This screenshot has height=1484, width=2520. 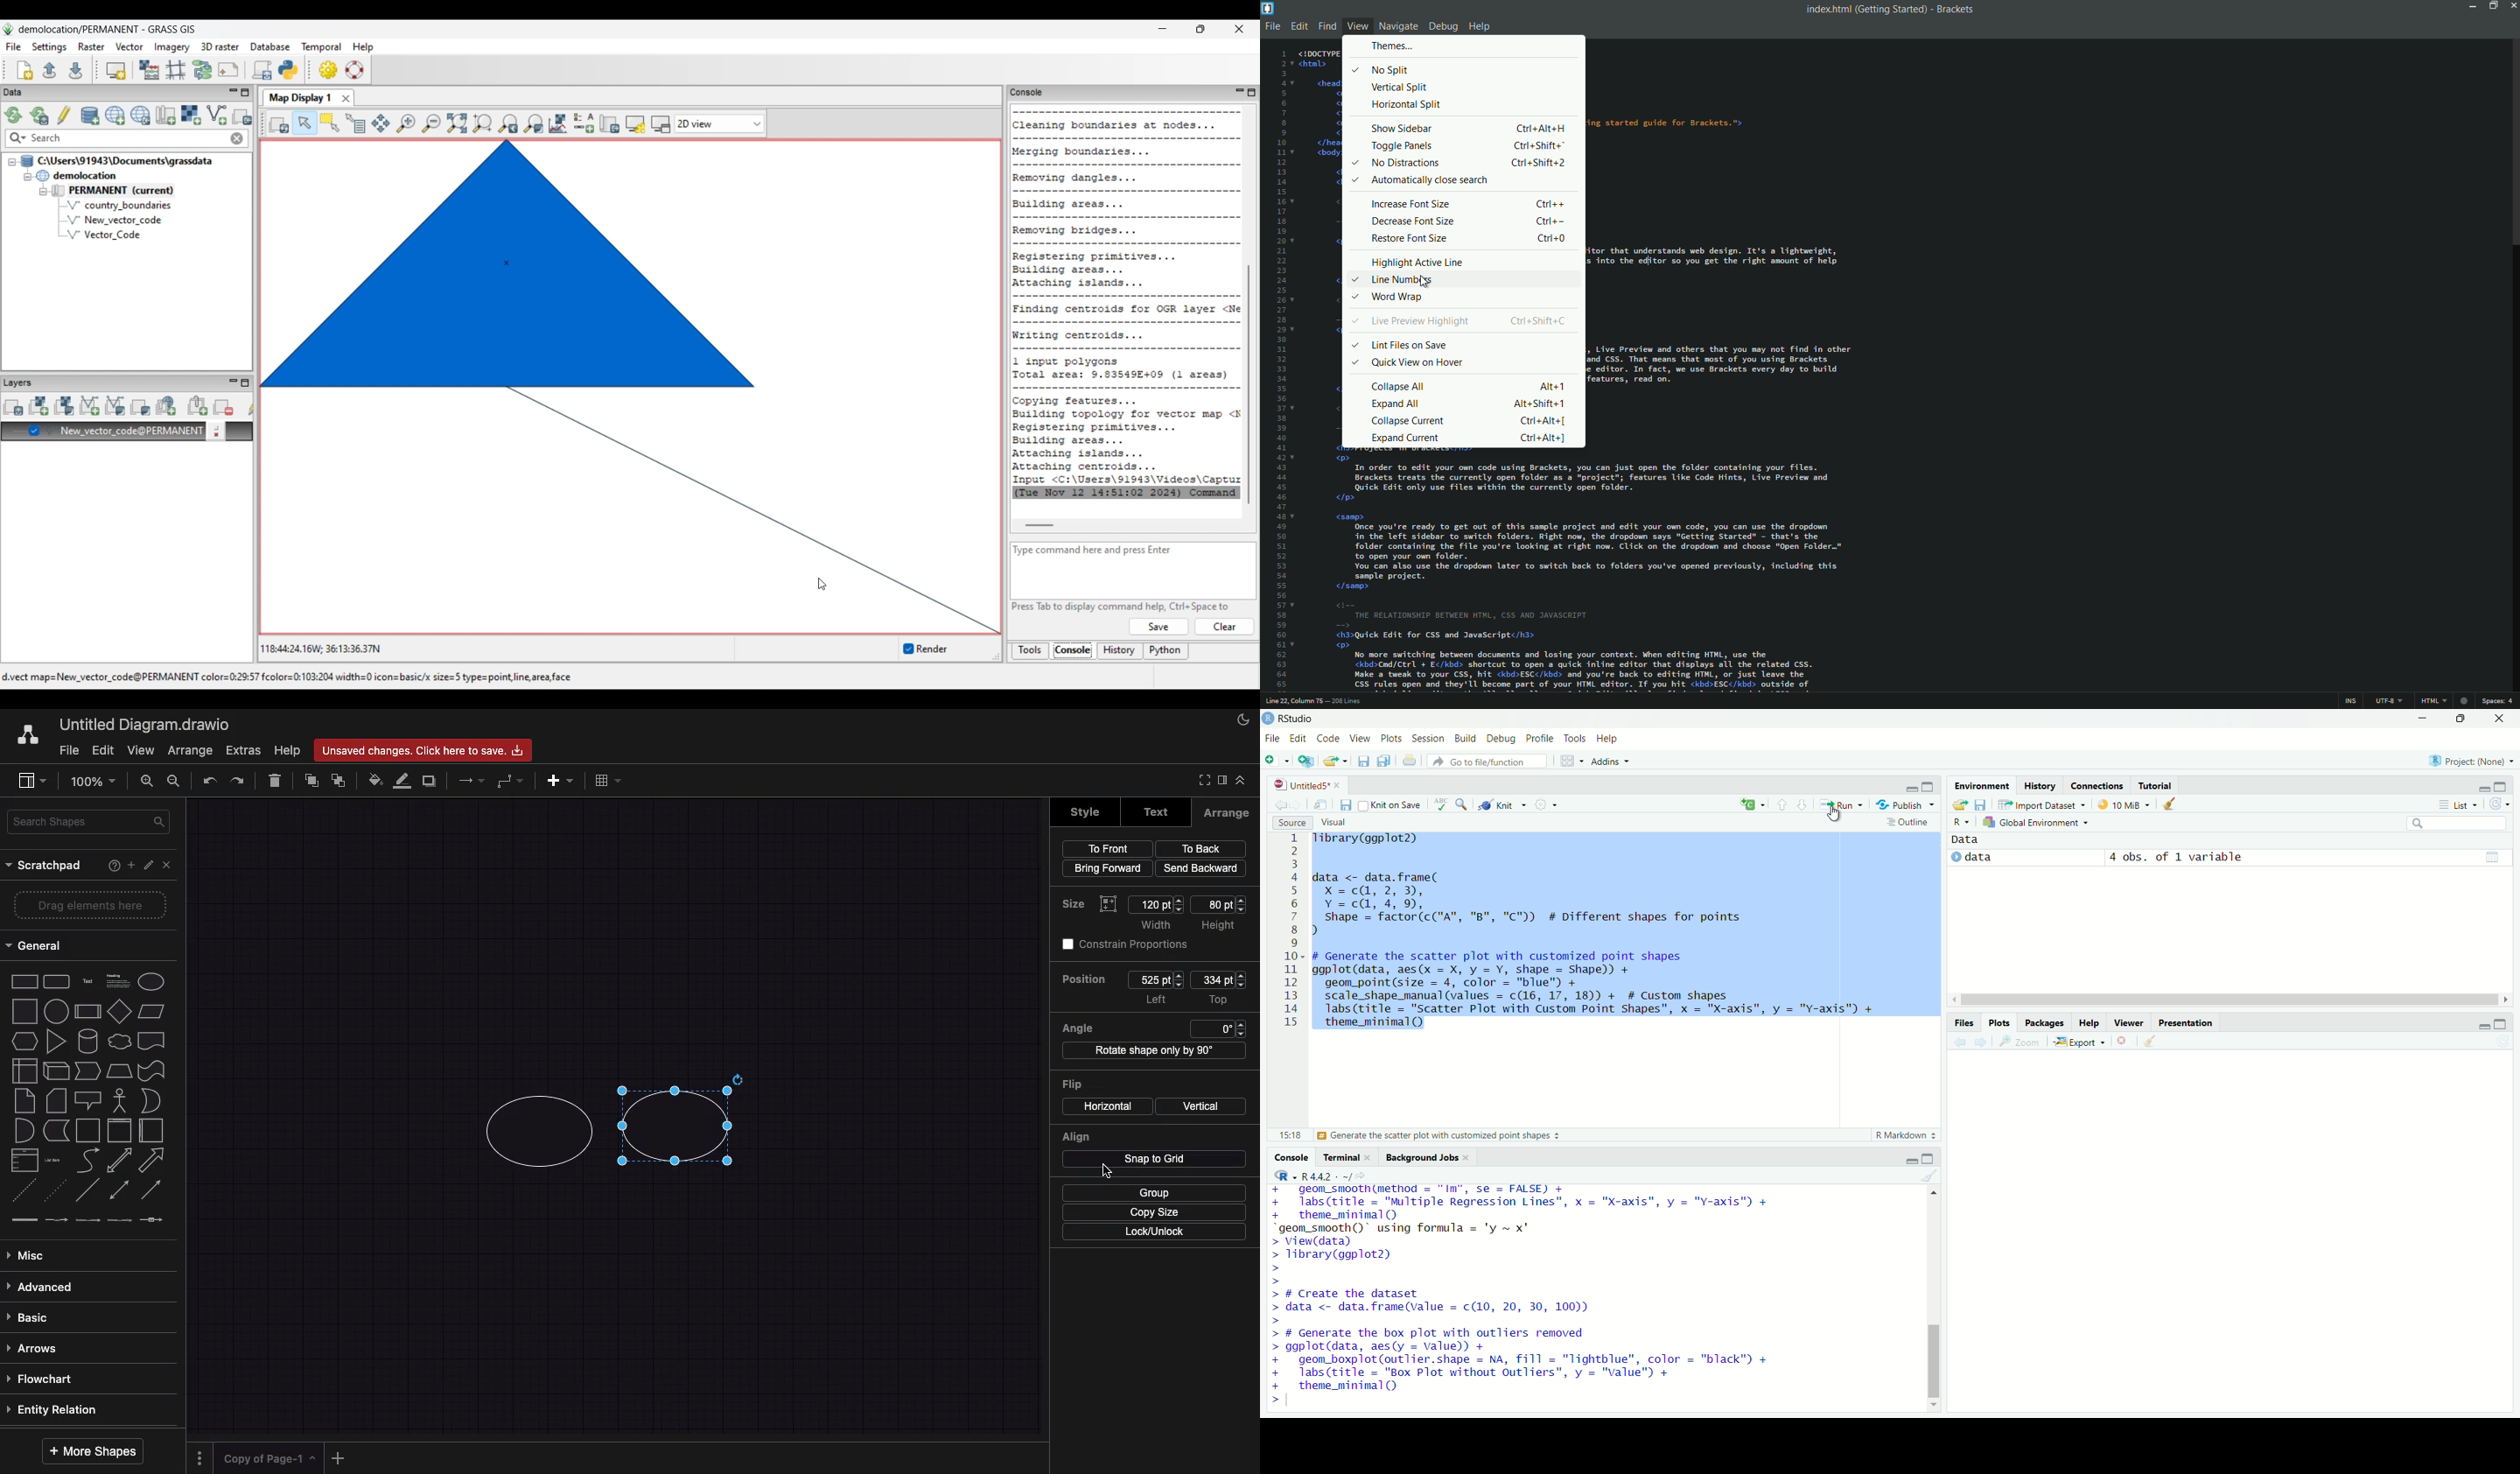 I want to click on Clear all plots, so click(x=2149, y=1041).